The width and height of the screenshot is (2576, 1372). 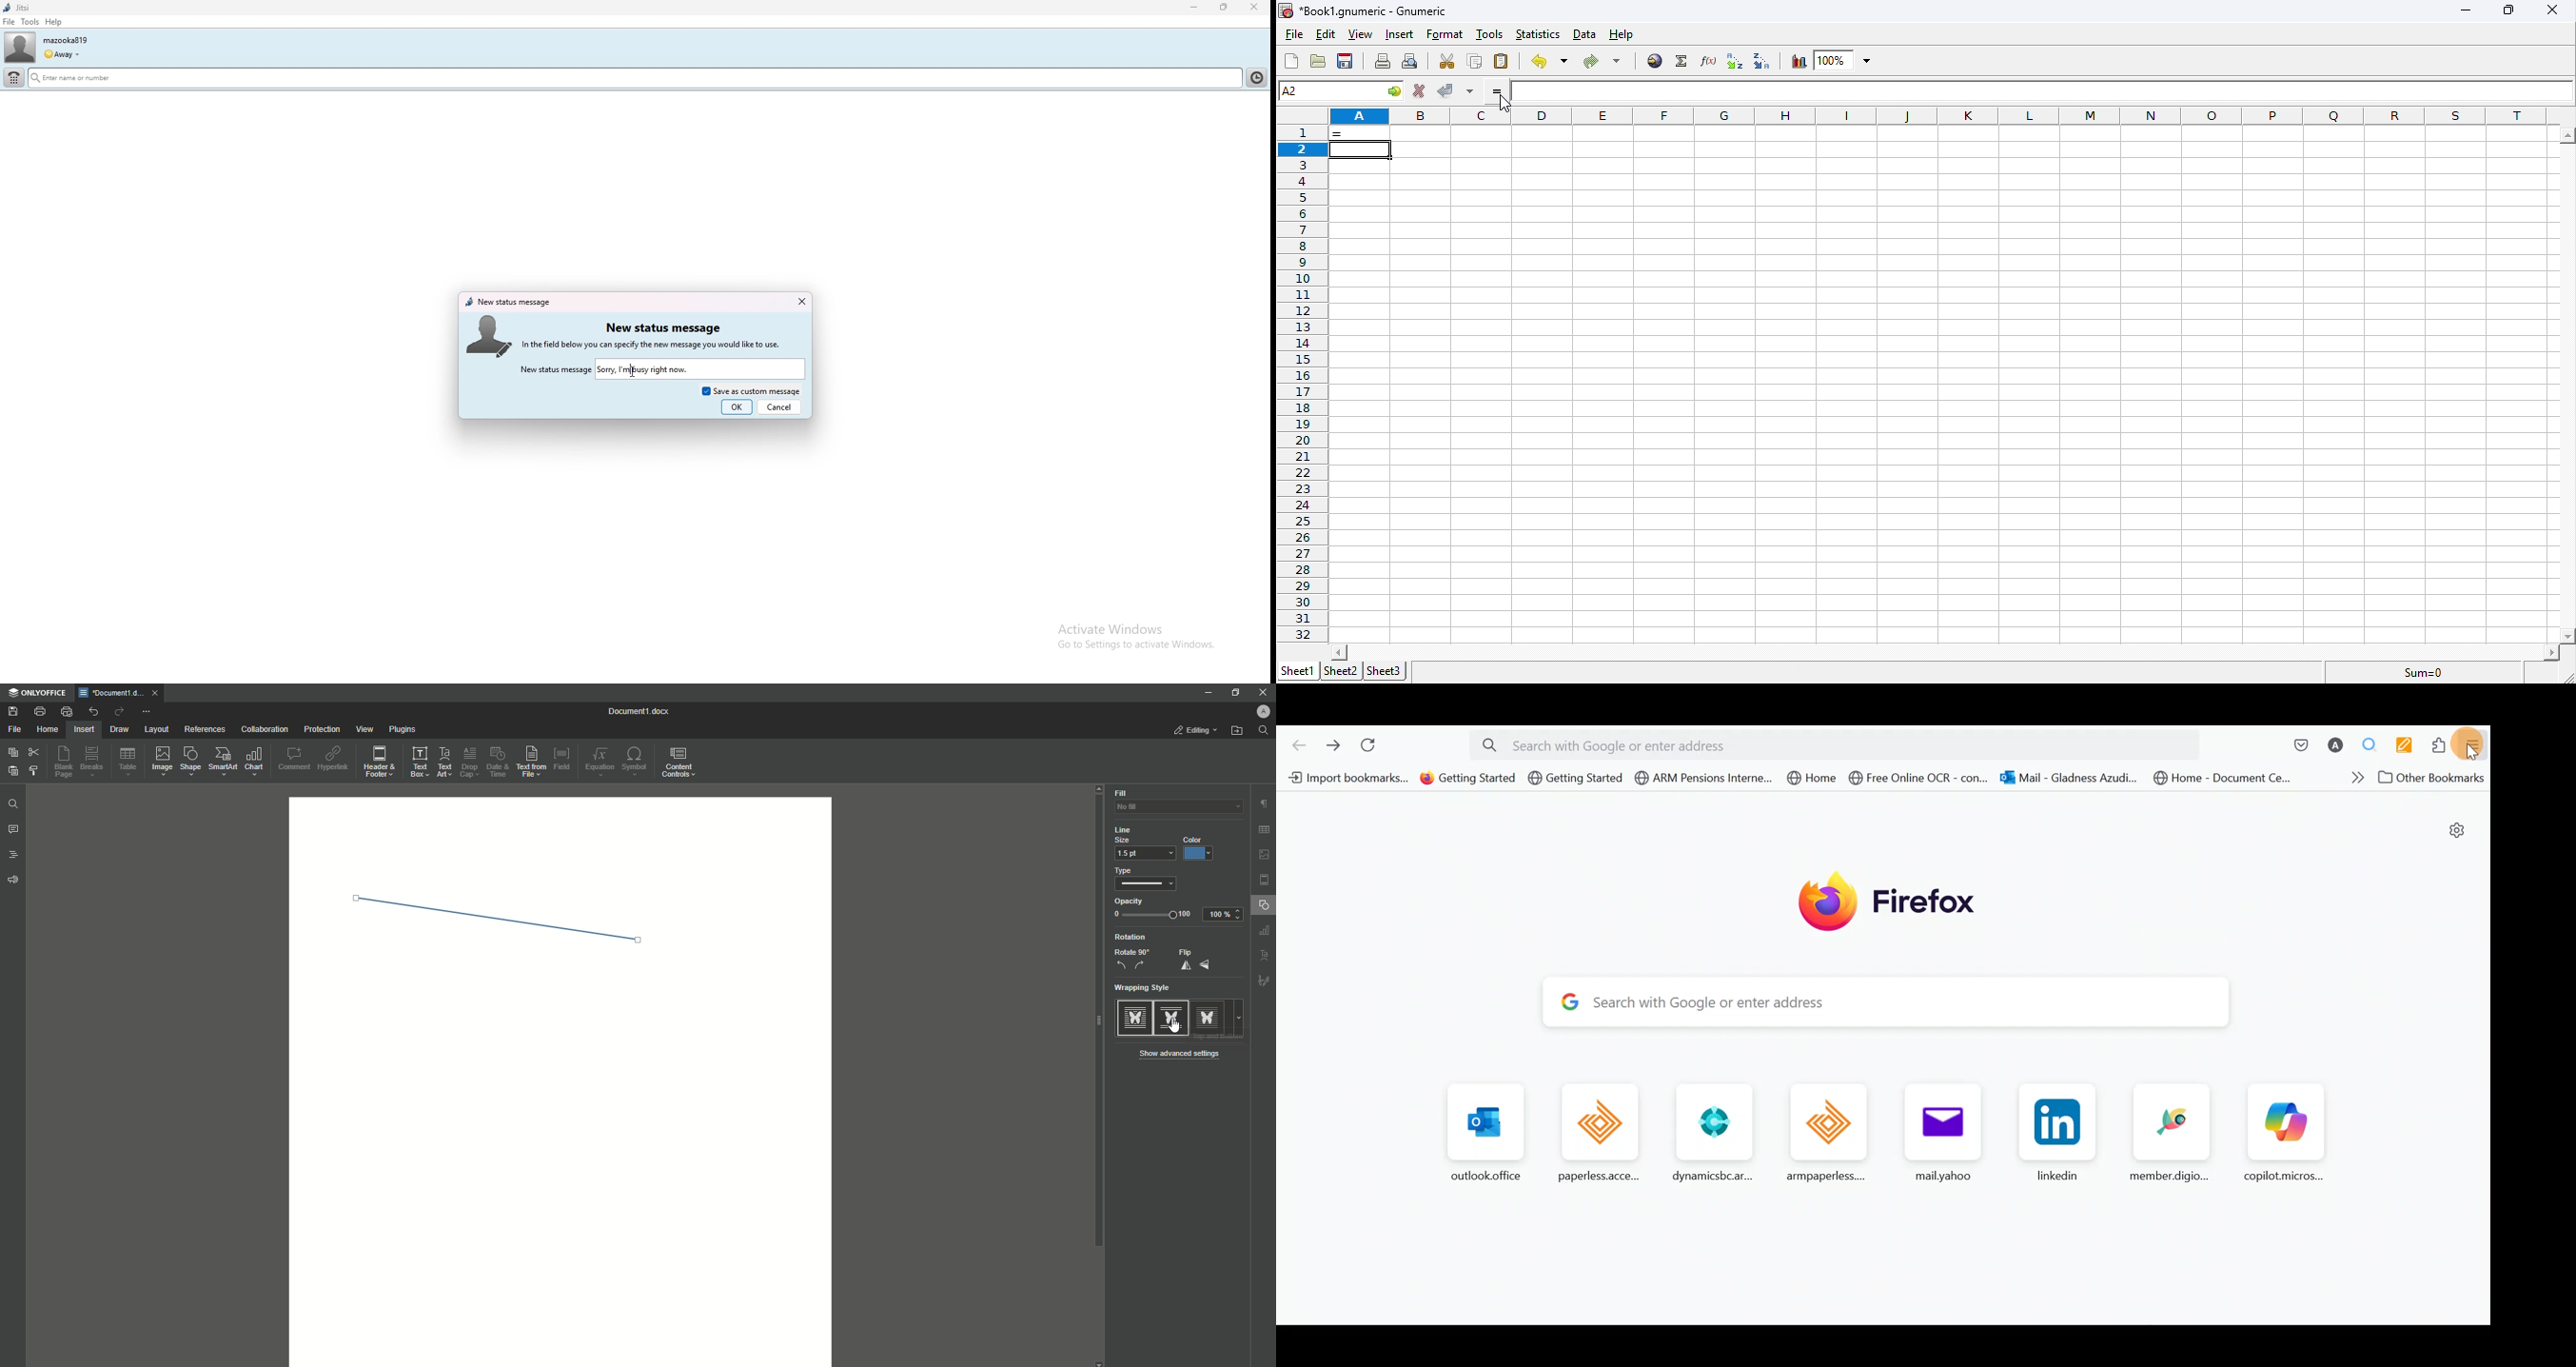 I want to click on save, so click(x=1346, y=62).